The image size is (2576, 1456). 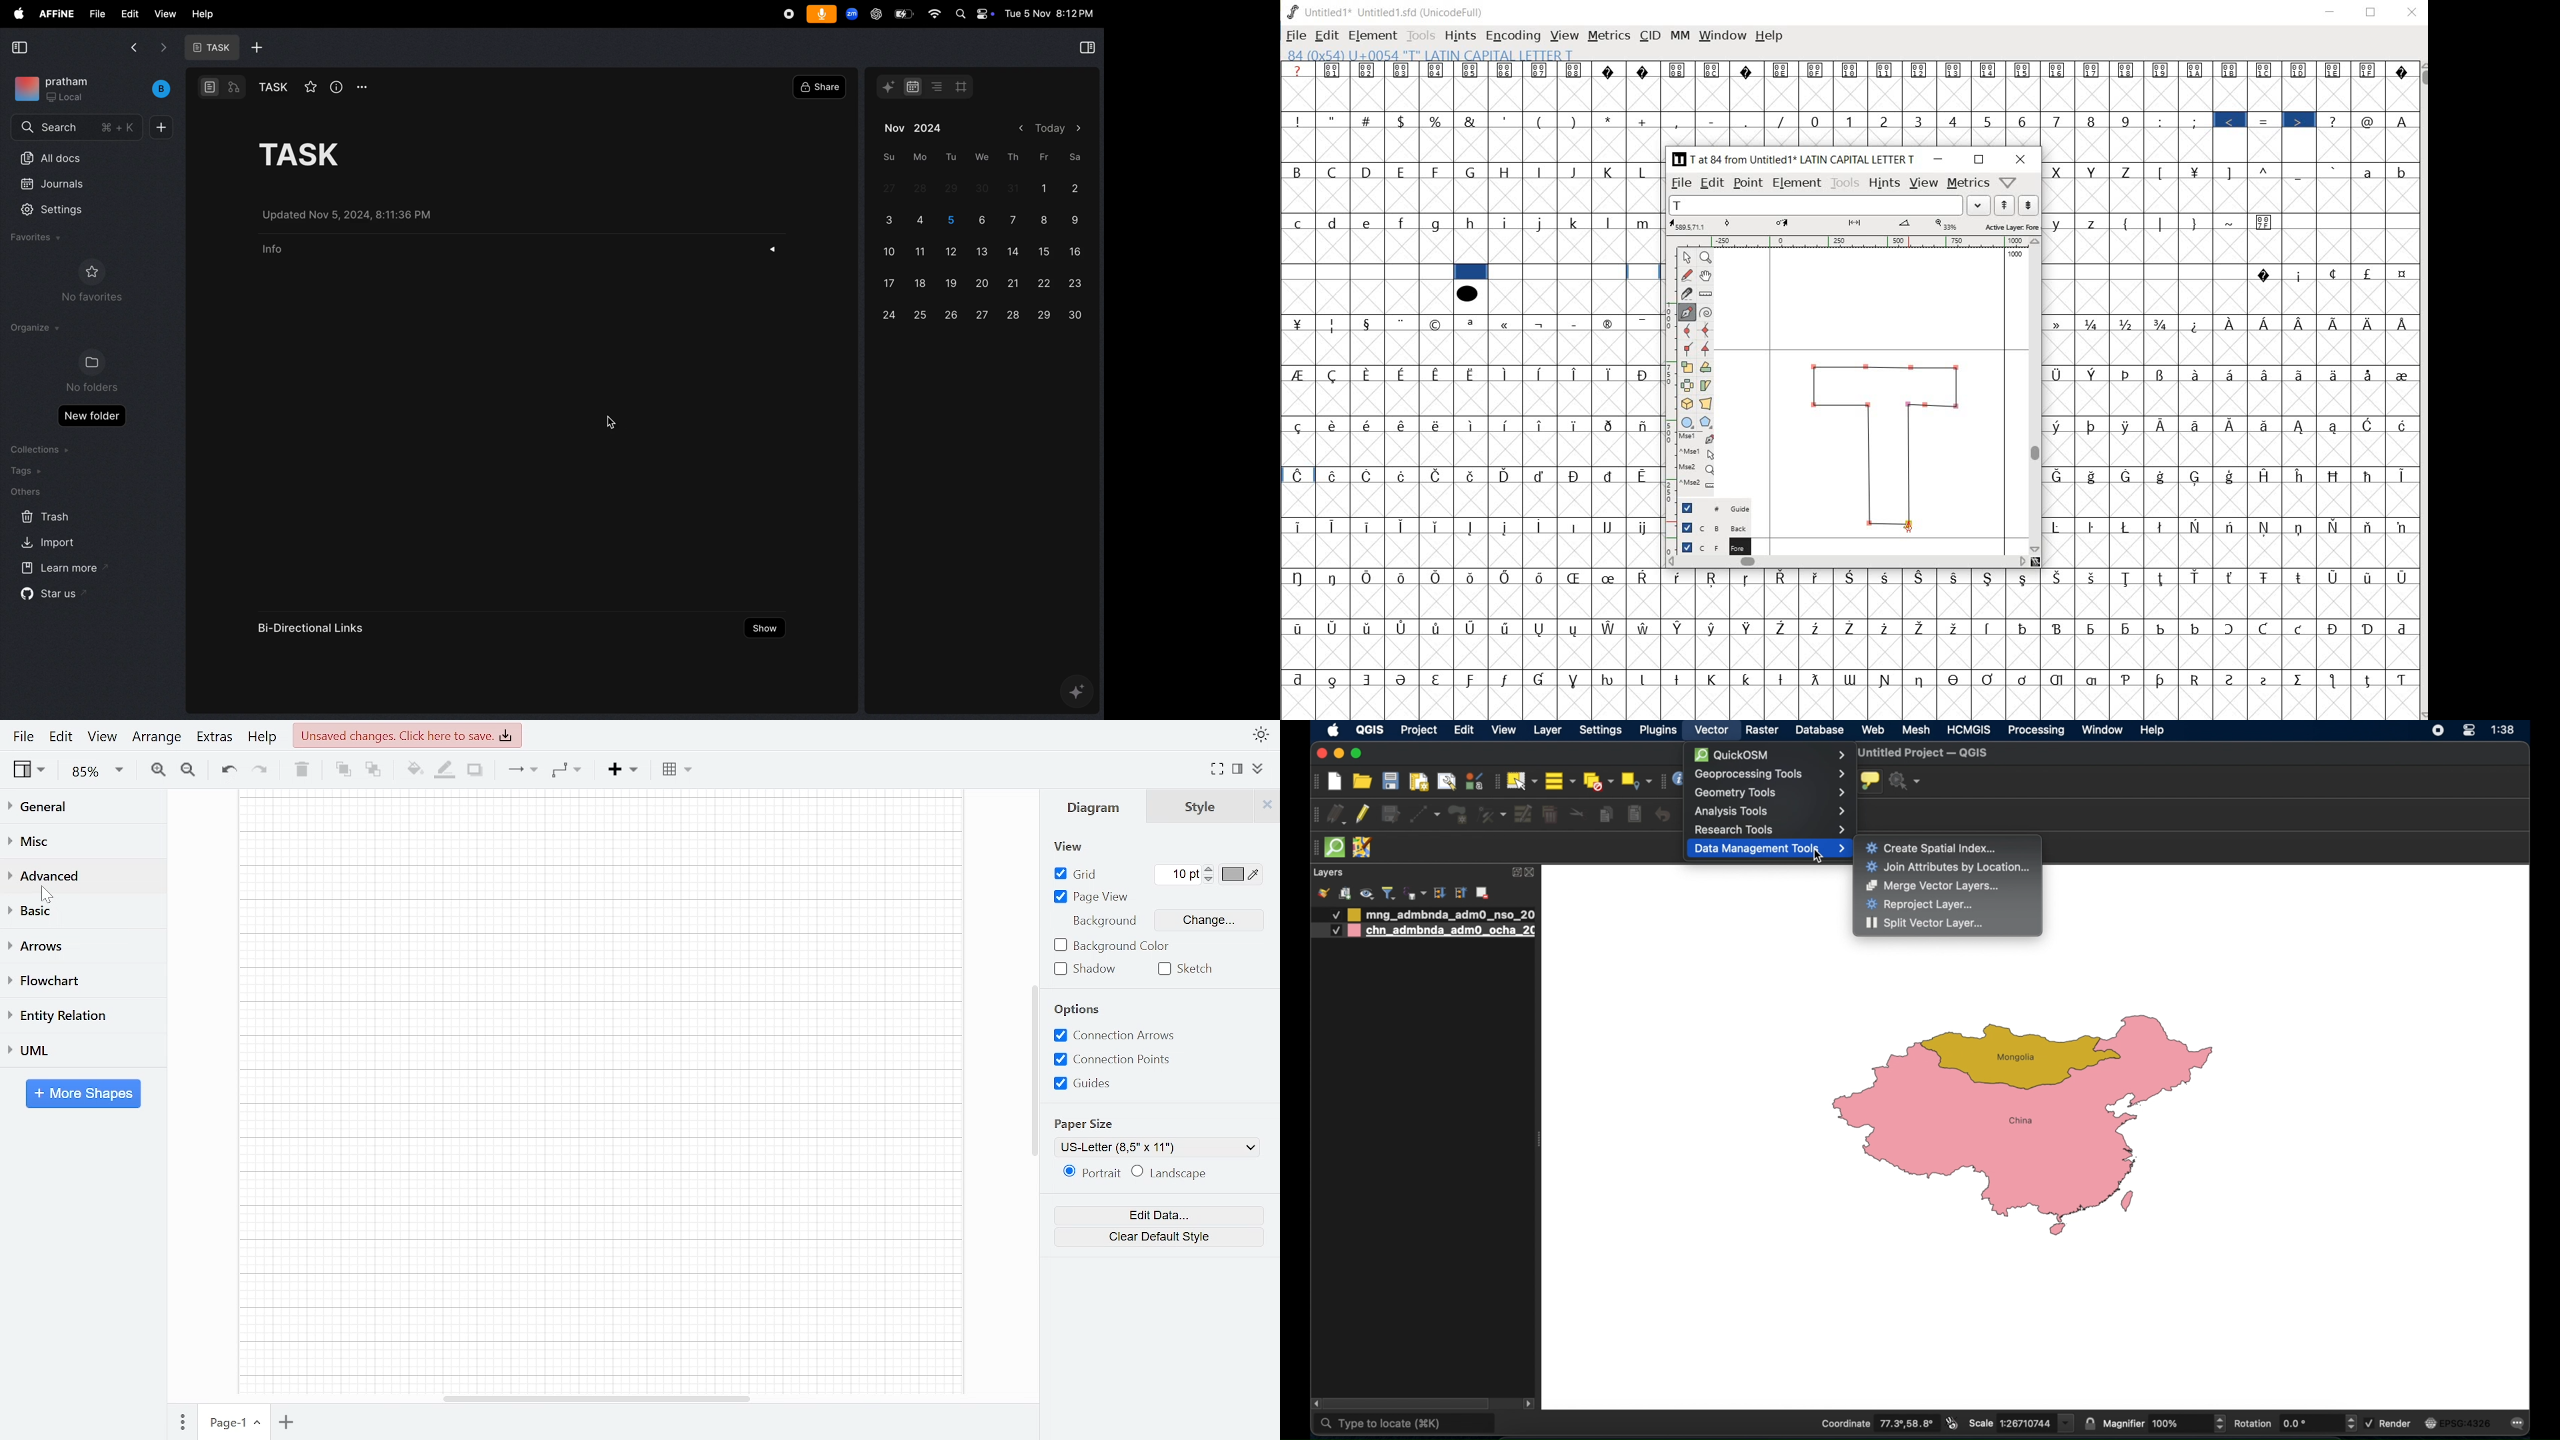 What do you see at coordinates (214, 737) in the screenshot?
I see `Extras` at bounding box center [214, 737].